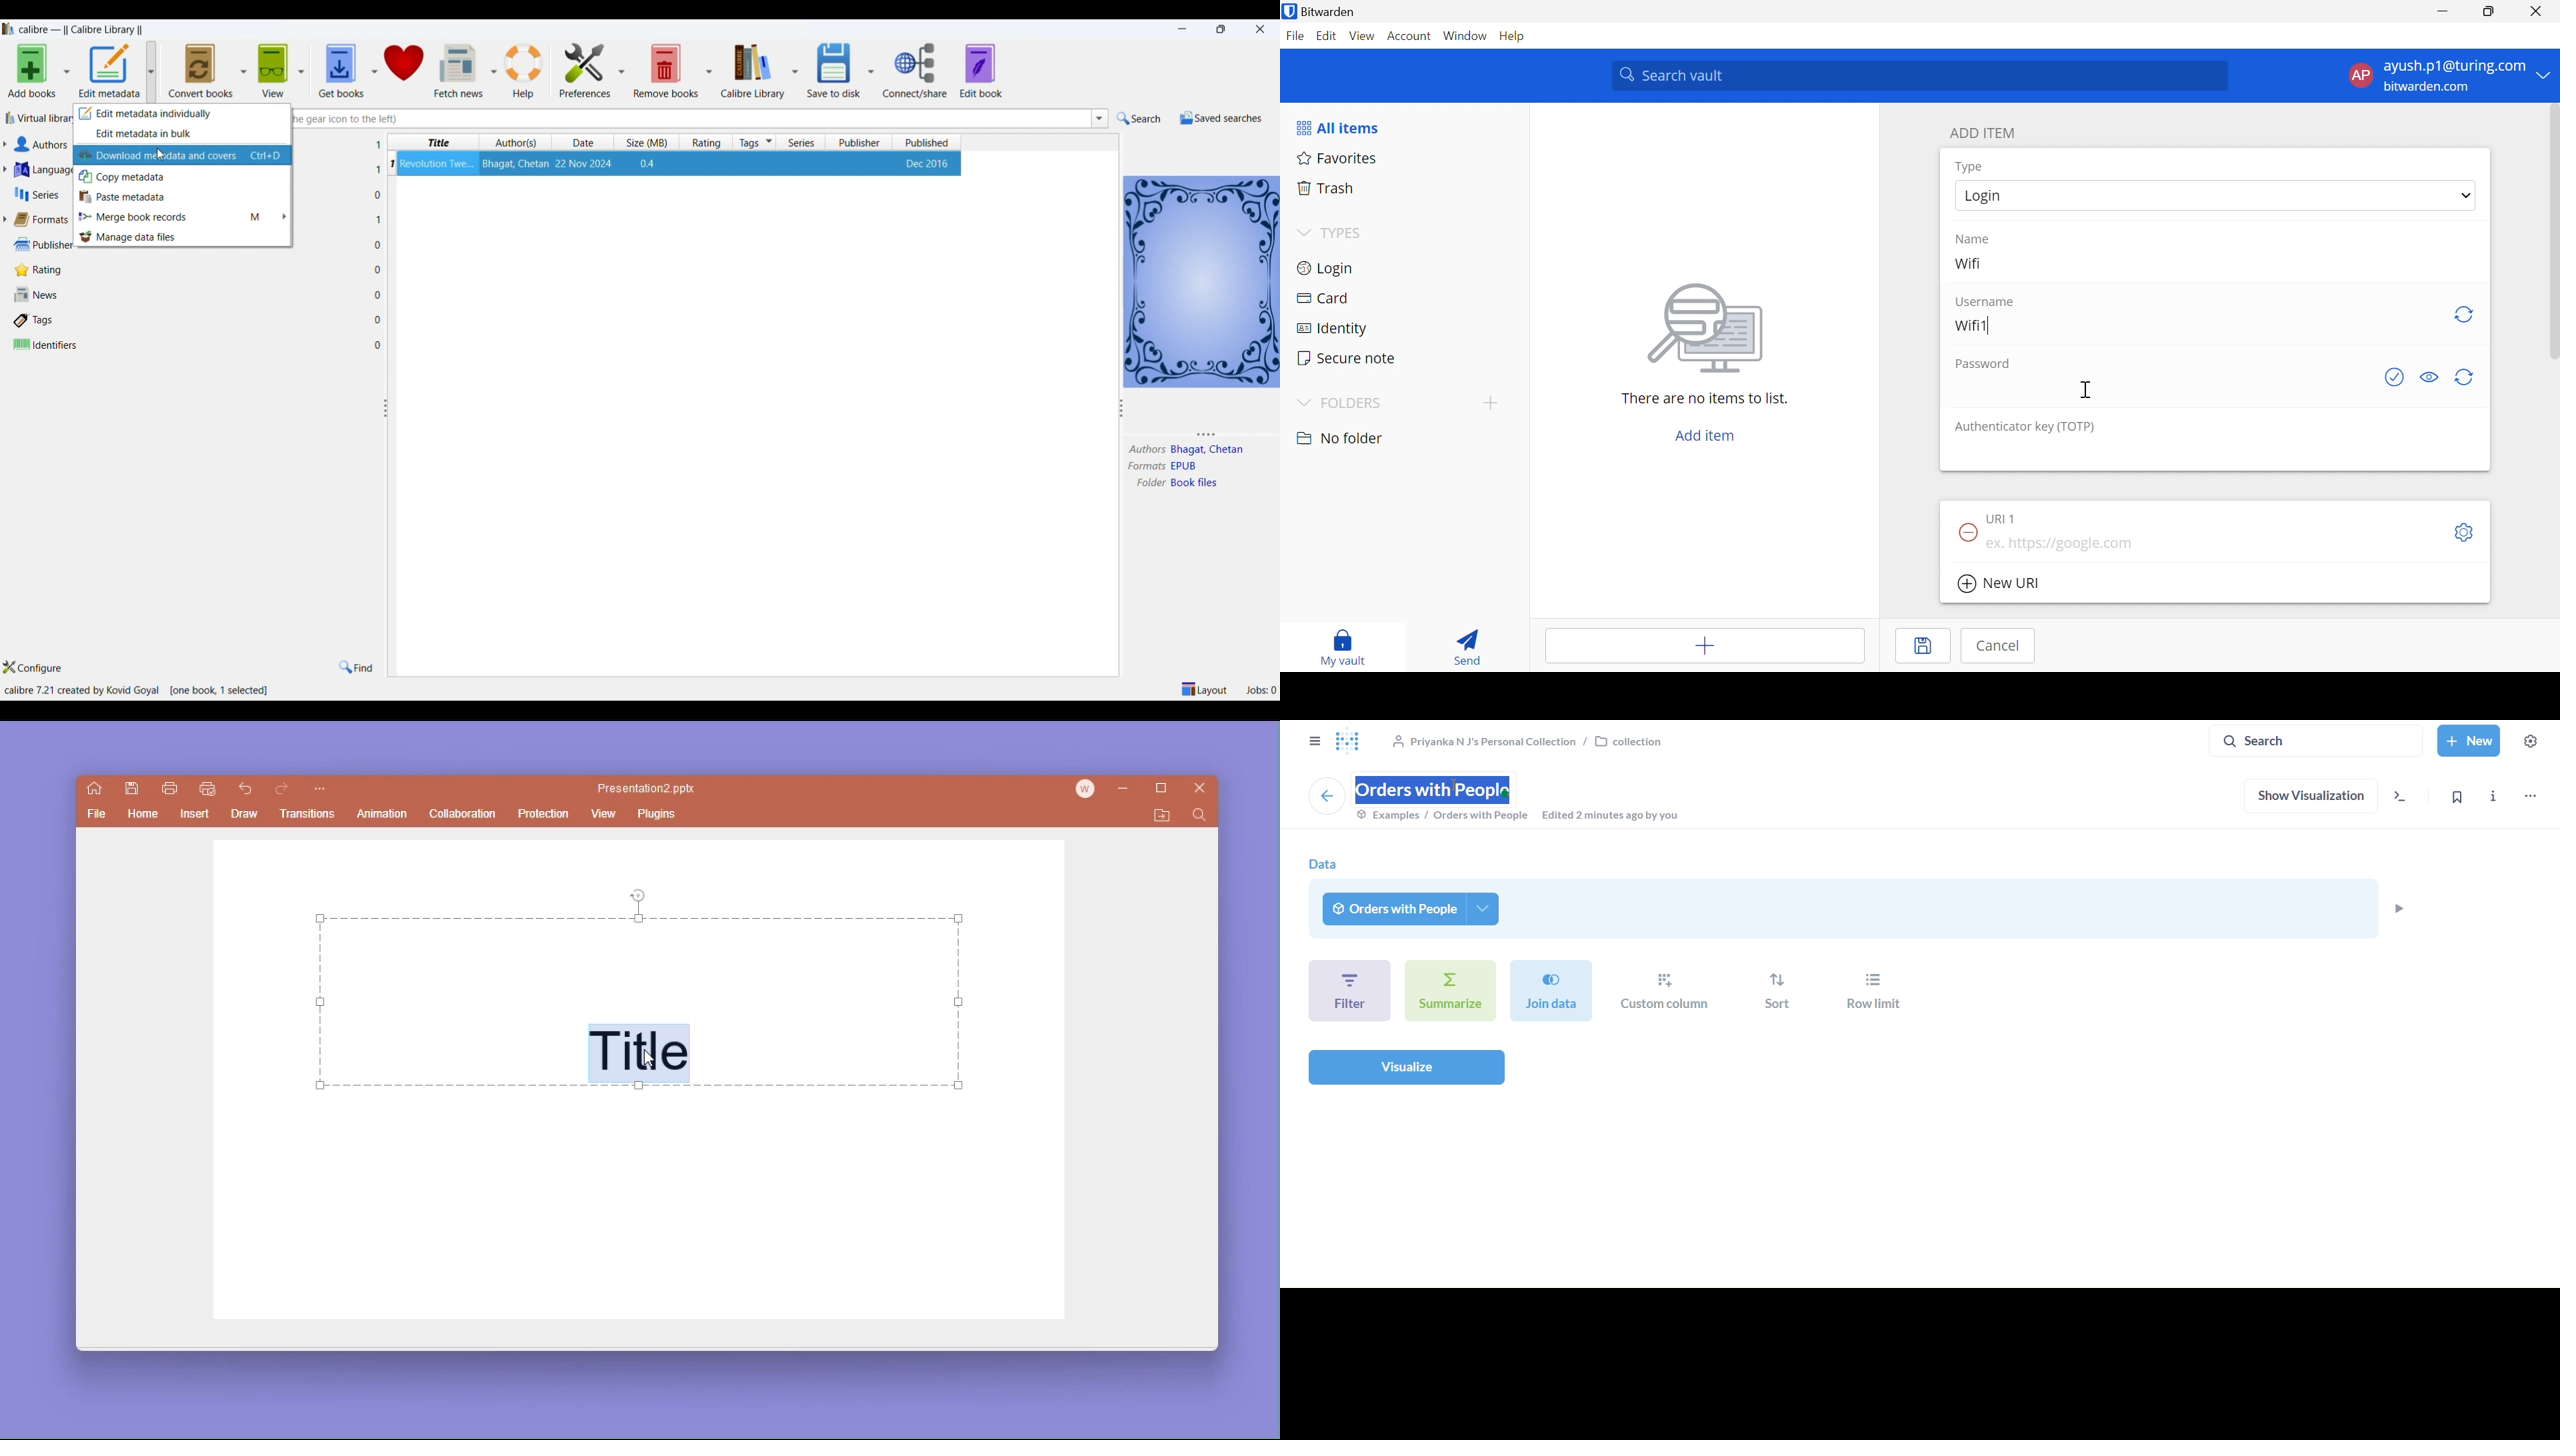  I want to click on plugins, so click(659, 813).